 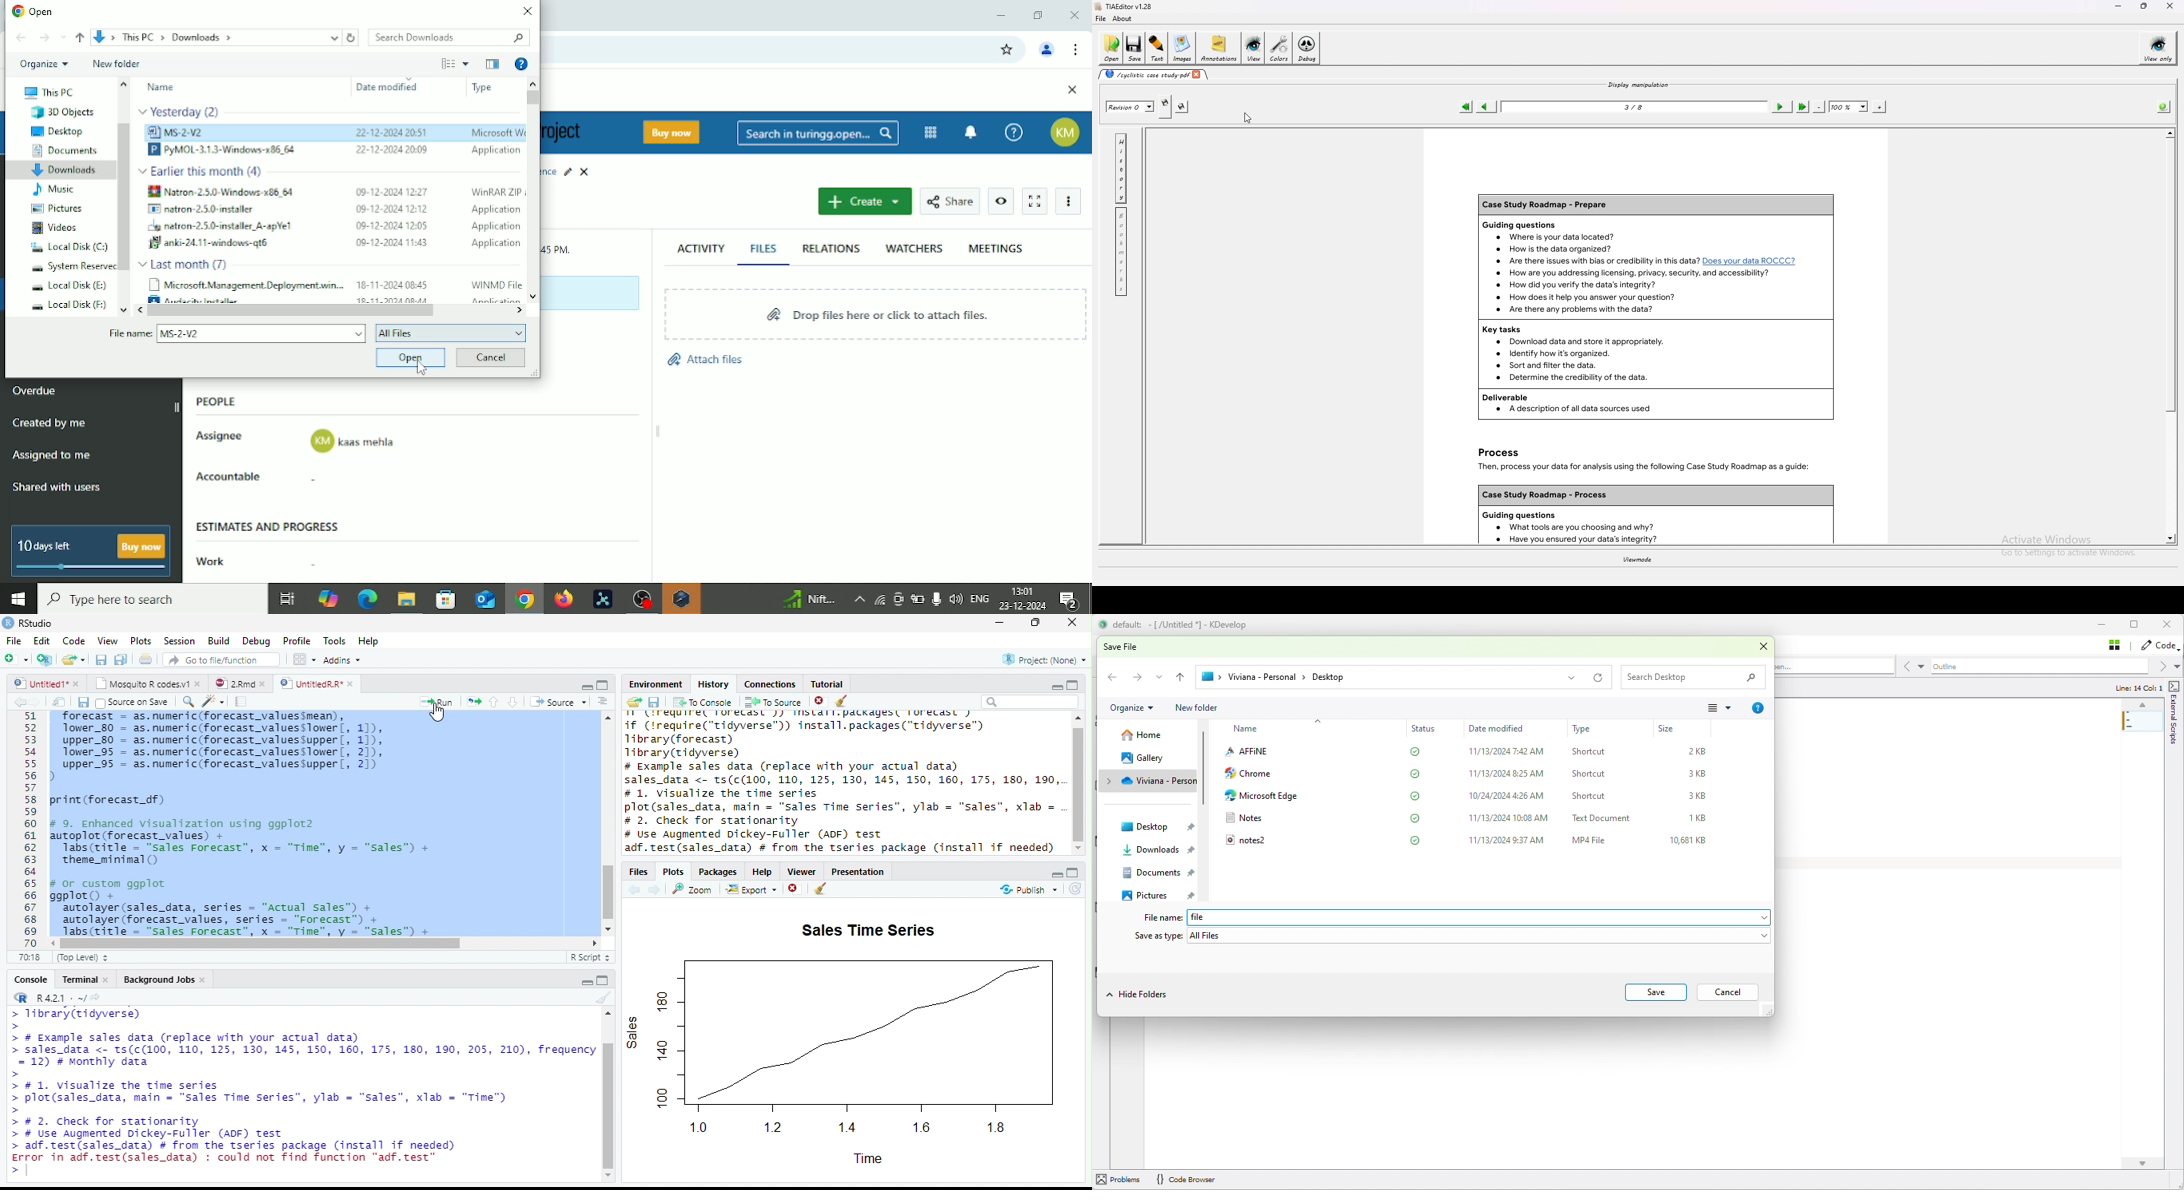 What do you see at coordinates (385, 225) in the screenshot?
I see `09-12-2004 1205` at bounding box center [385, 225].